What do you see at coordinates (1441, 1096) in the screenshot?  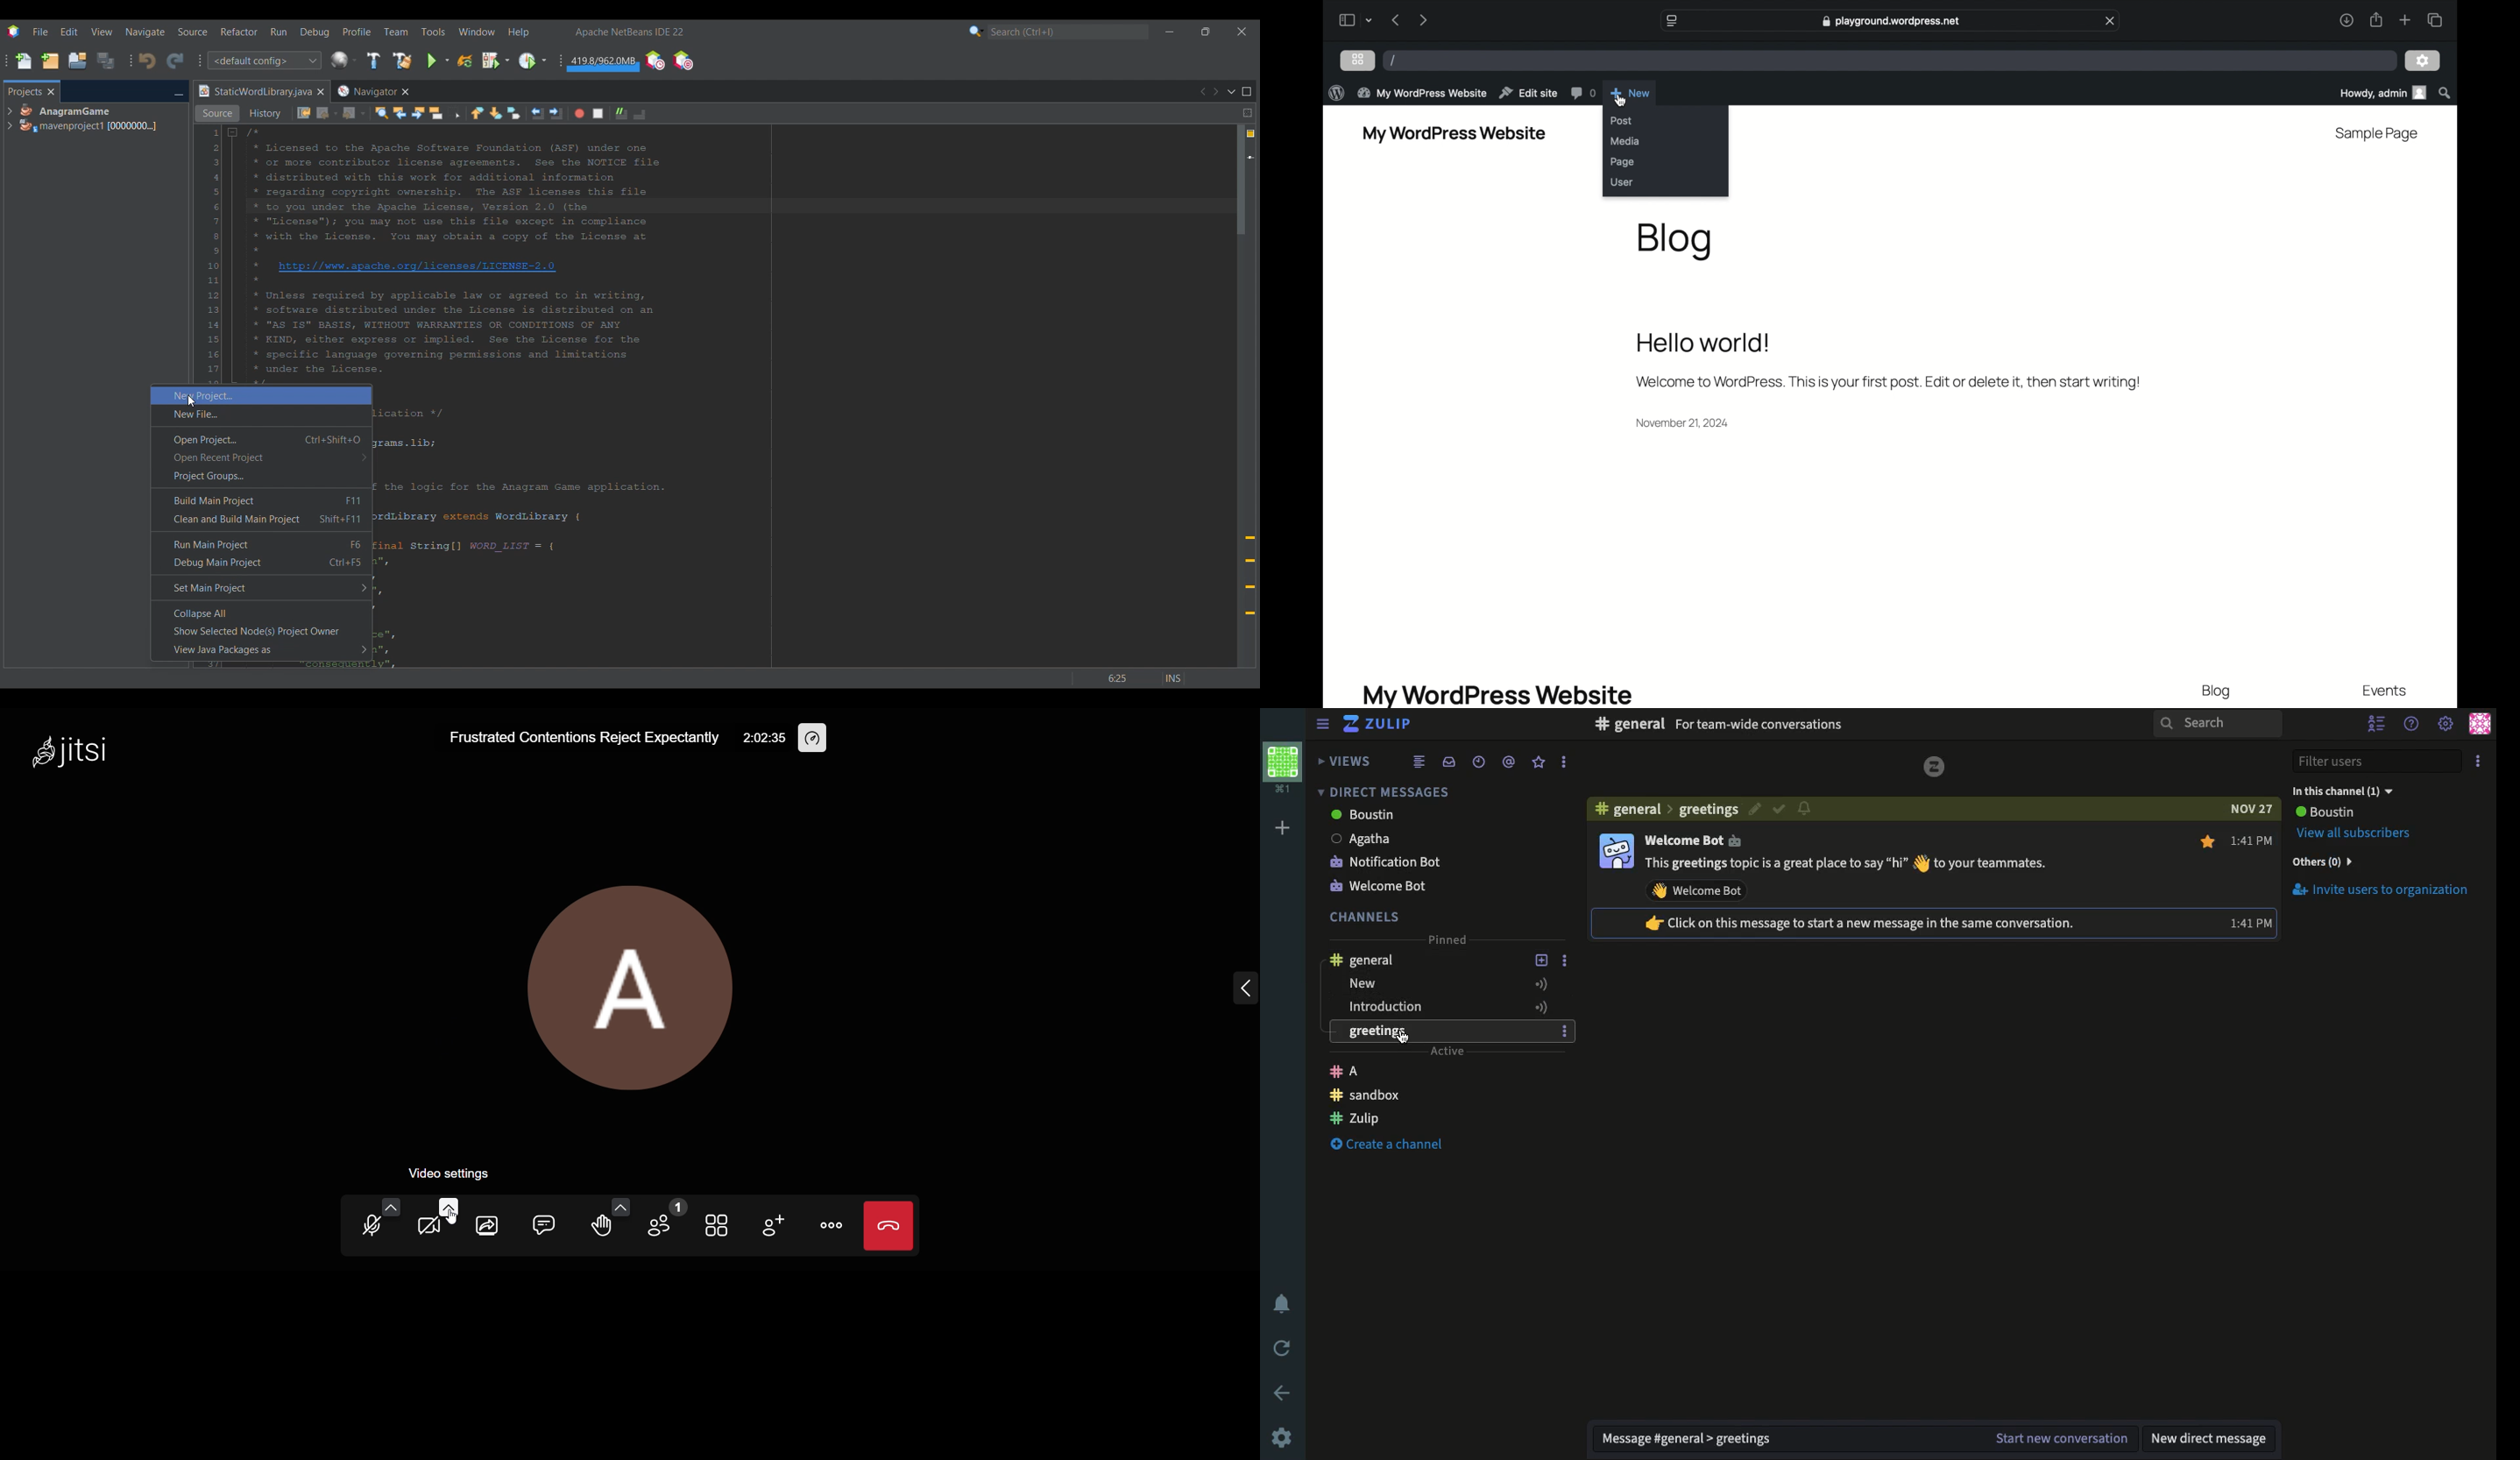 I see `Chanel sandbox` at bounding box center [1441, 1096].